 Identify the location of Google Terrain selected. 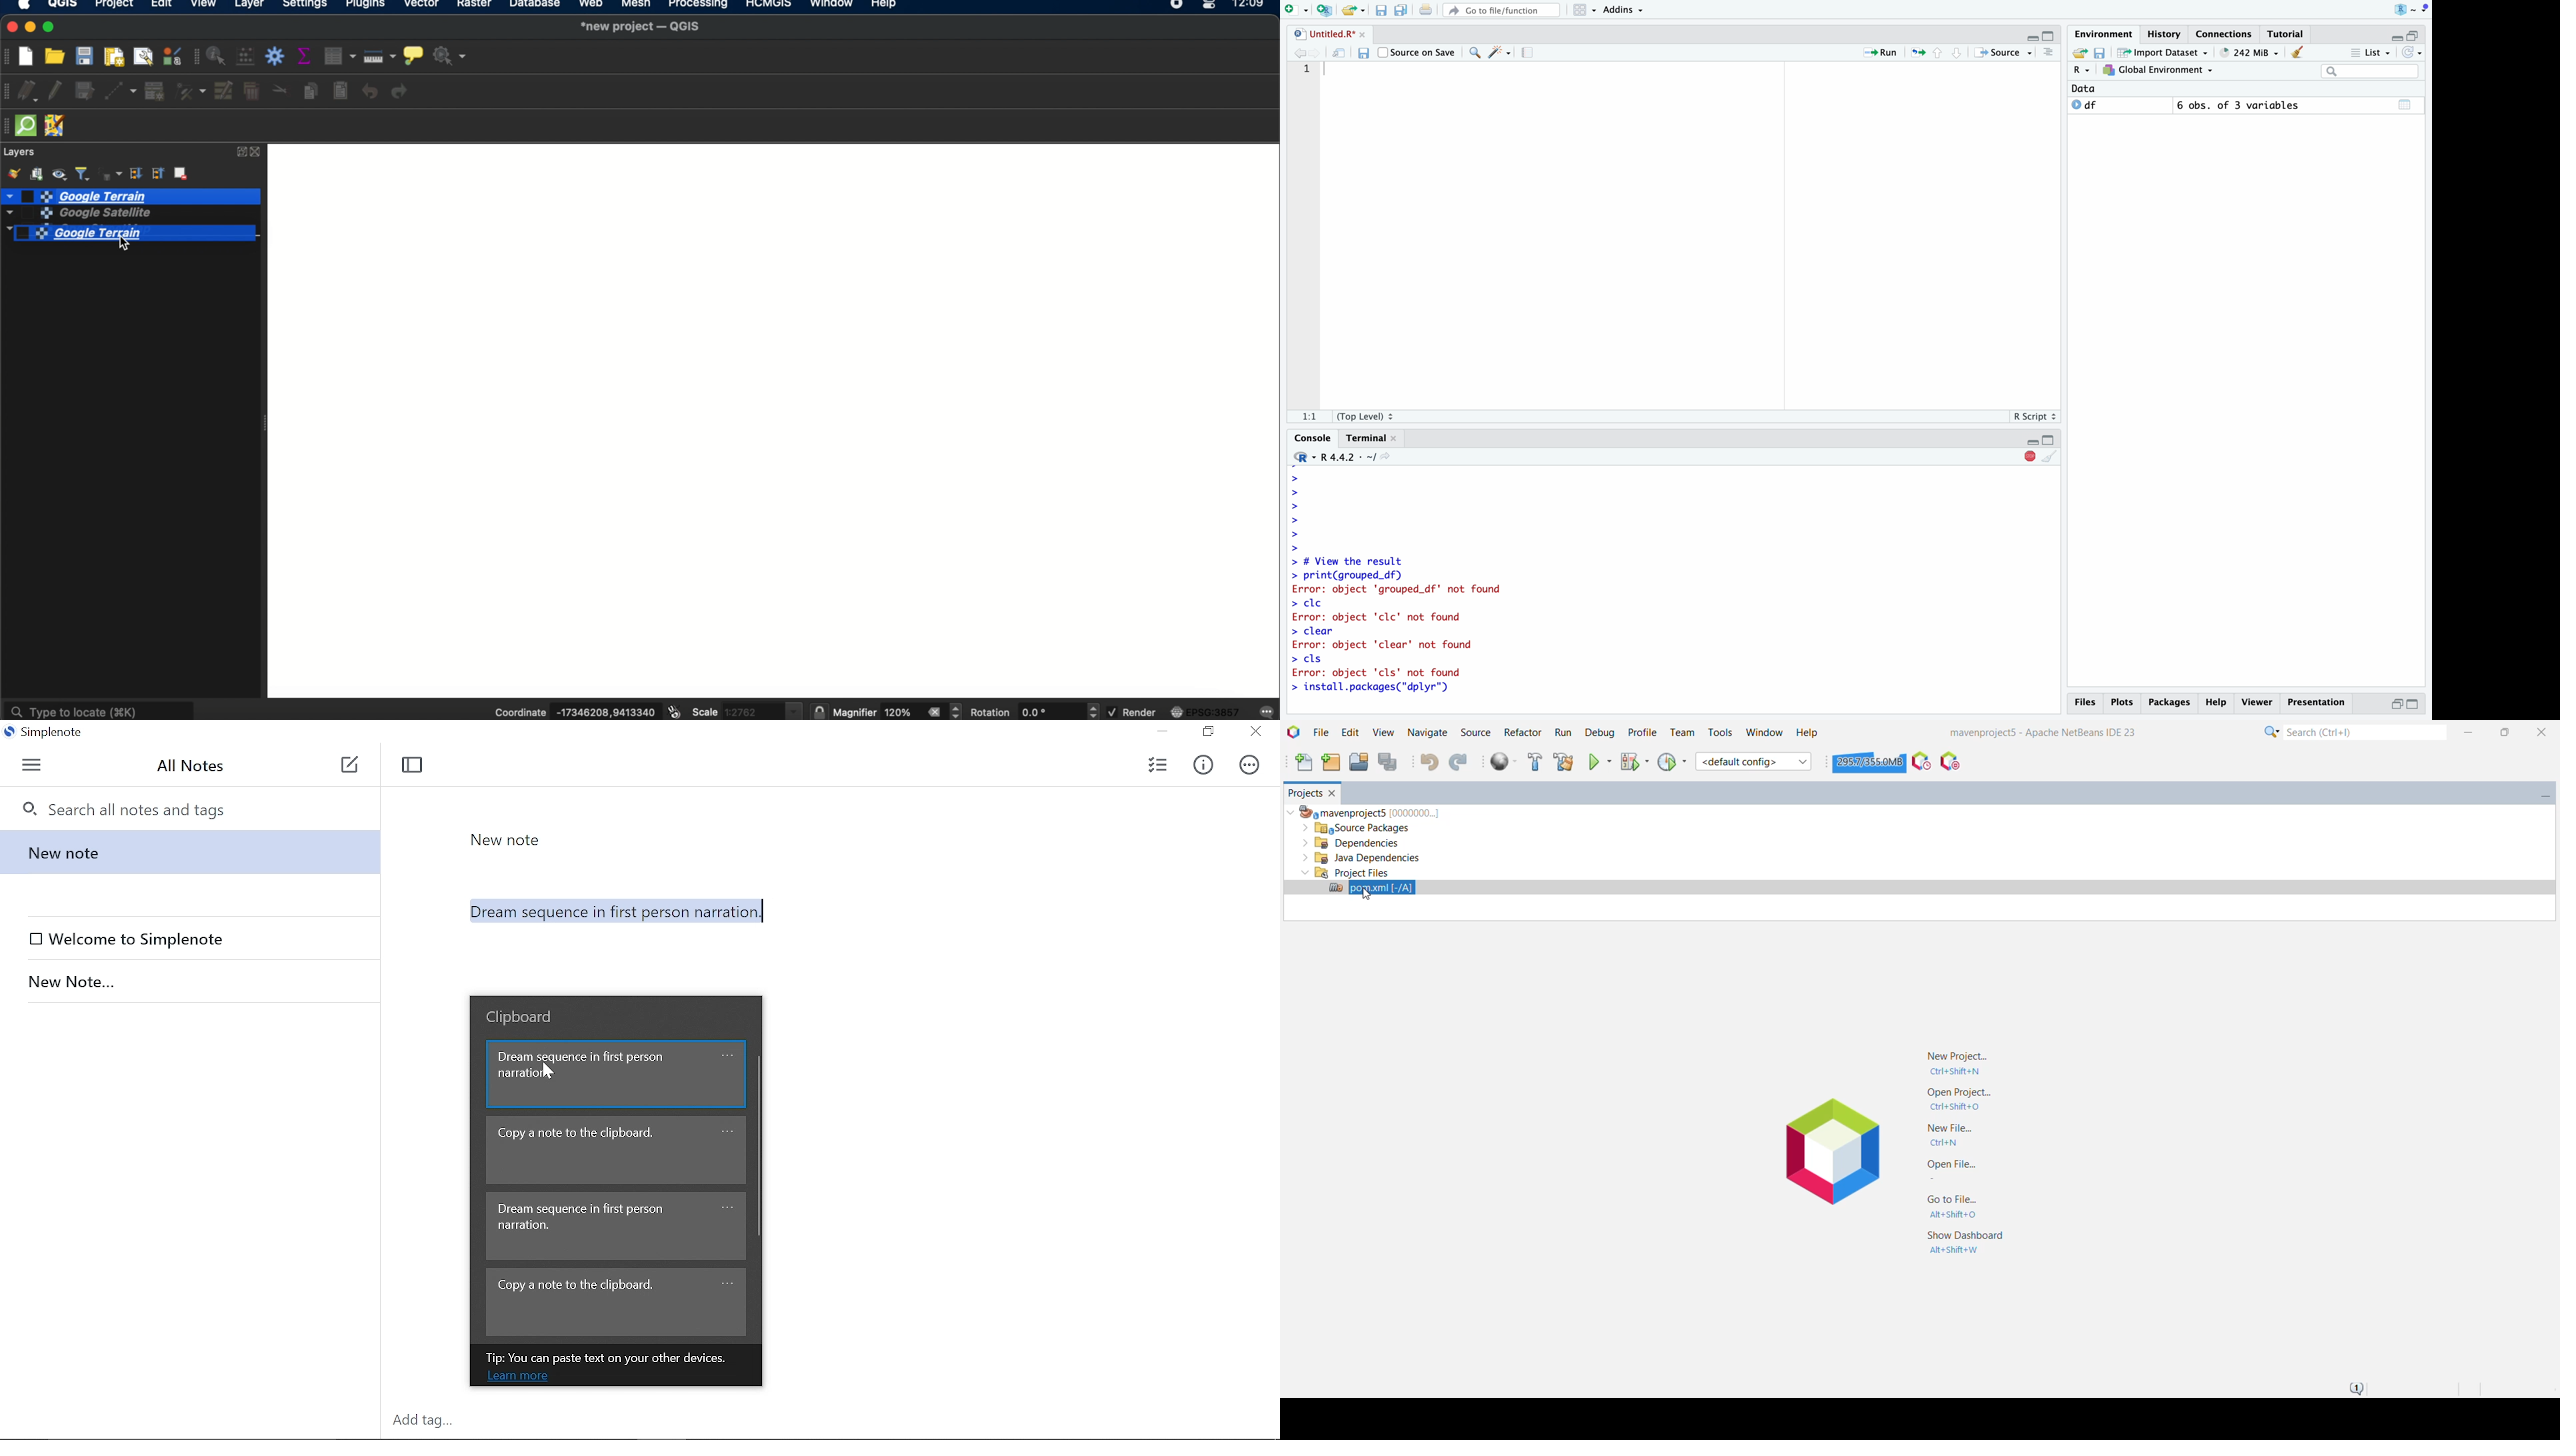
(137, 235).